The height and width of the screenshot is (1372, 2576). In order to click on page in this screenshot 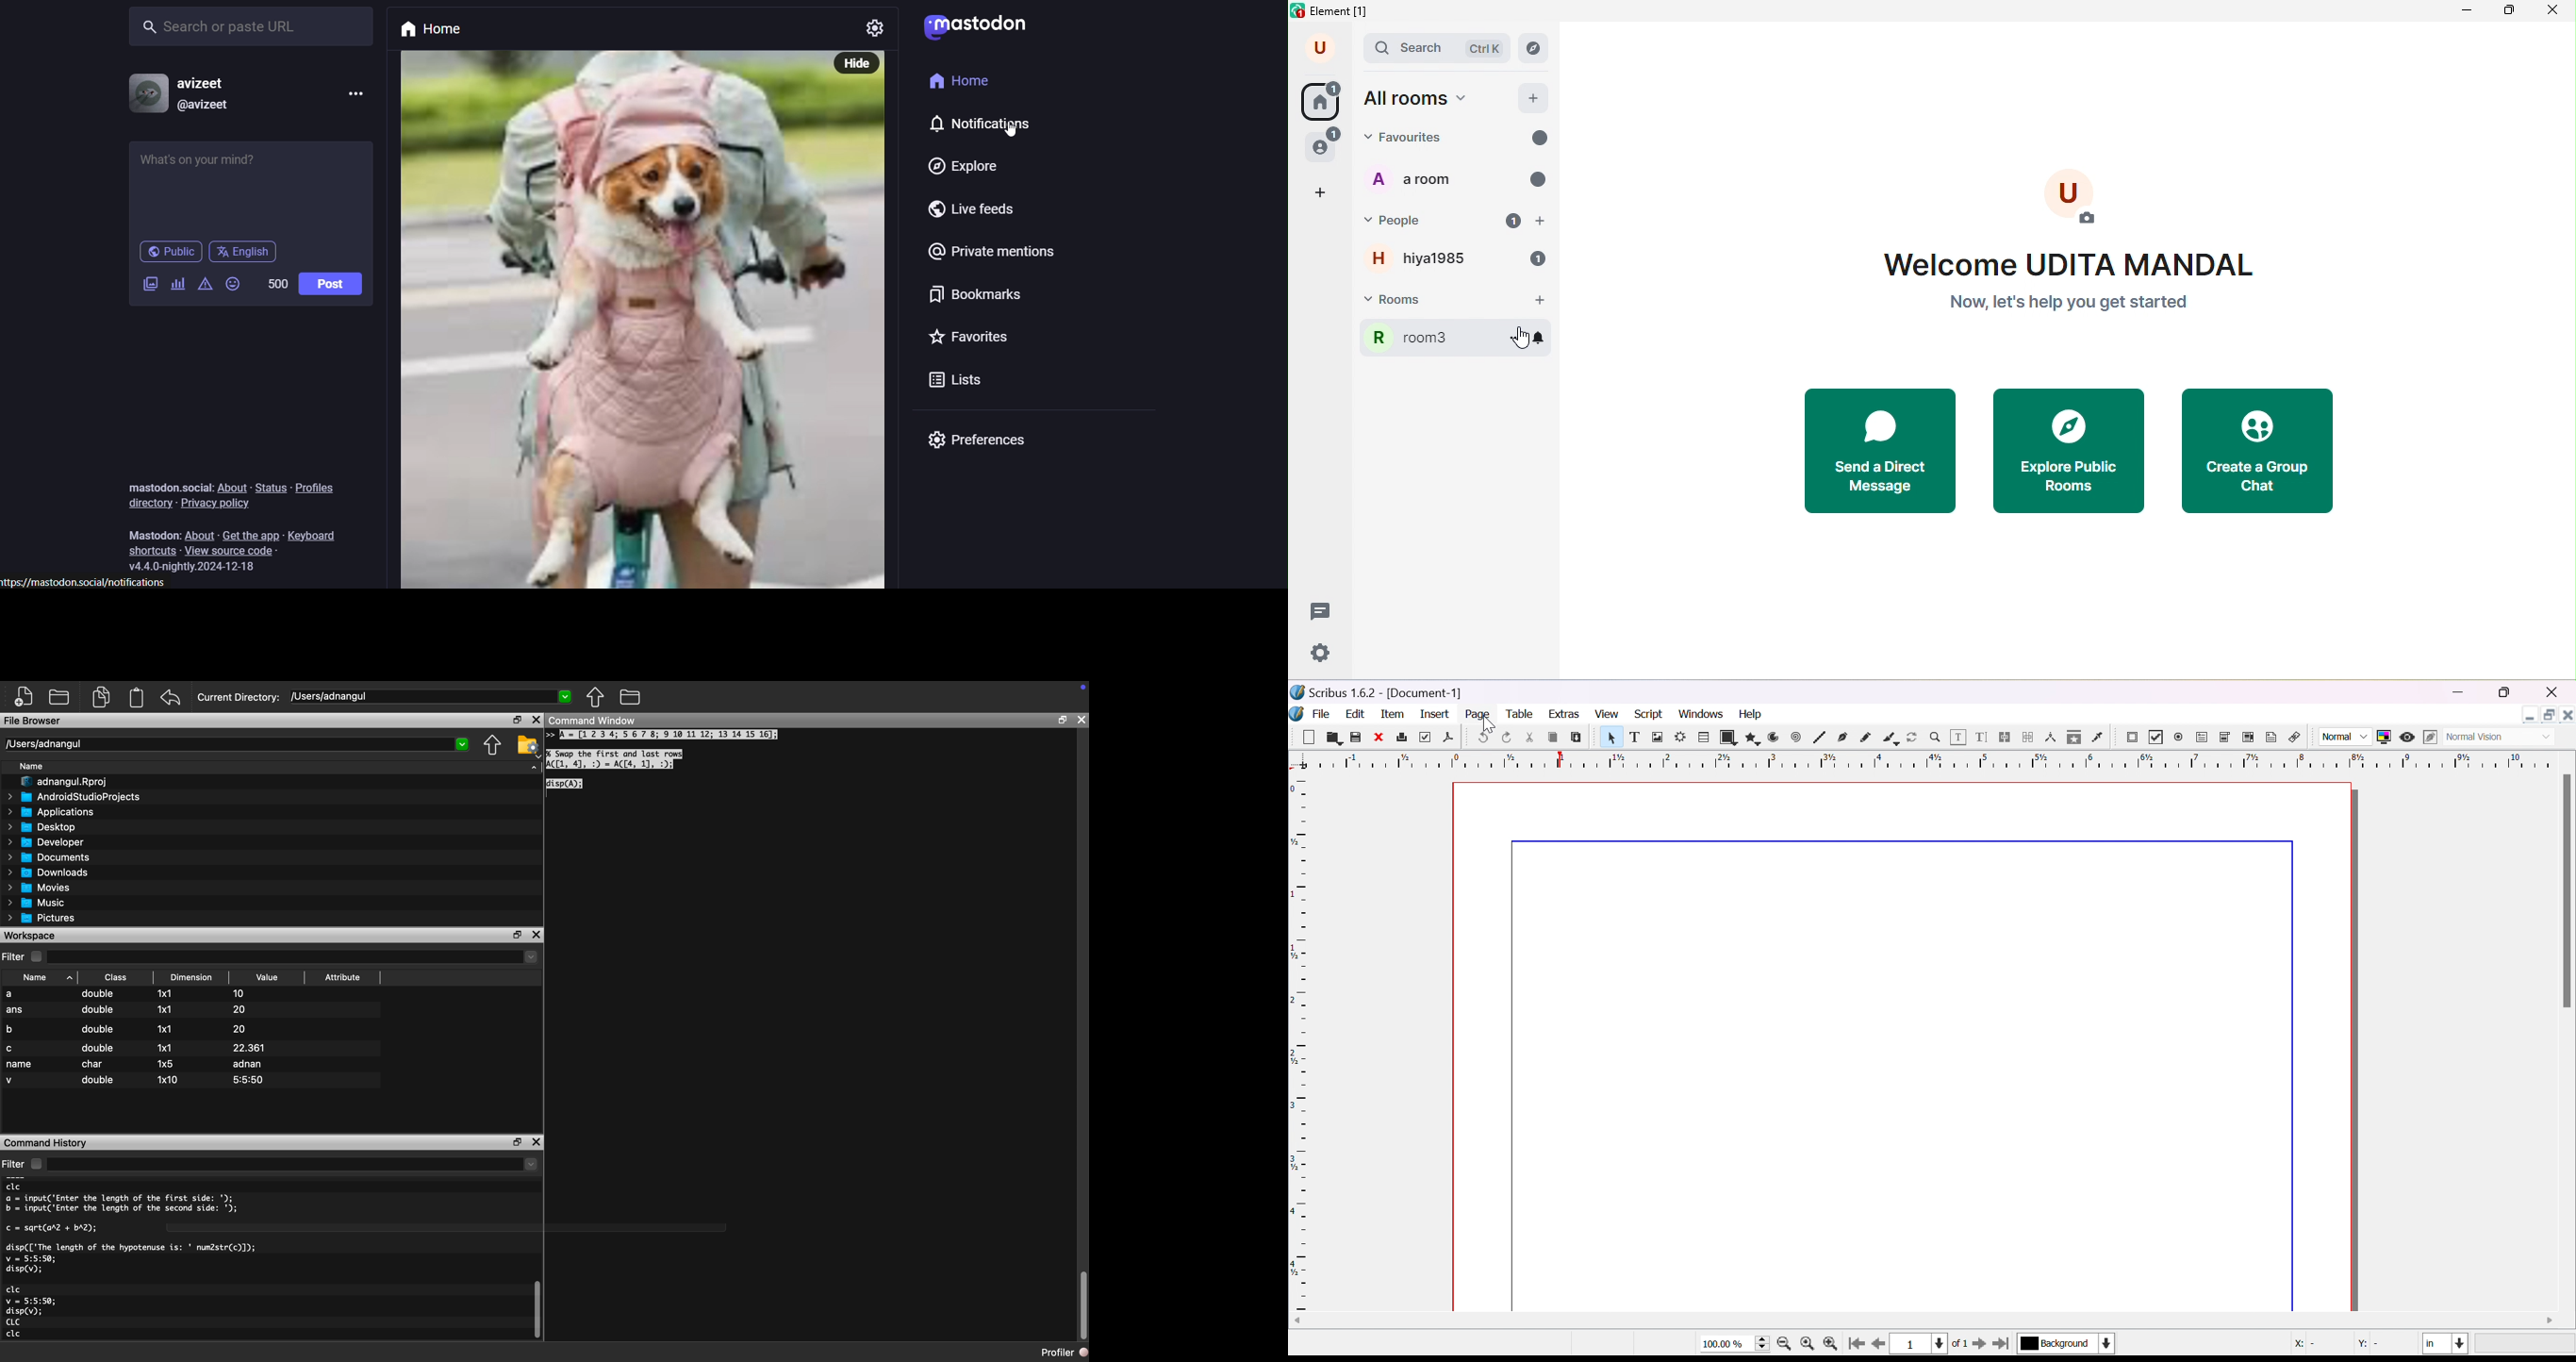, I will do `click(1478, 712)`.